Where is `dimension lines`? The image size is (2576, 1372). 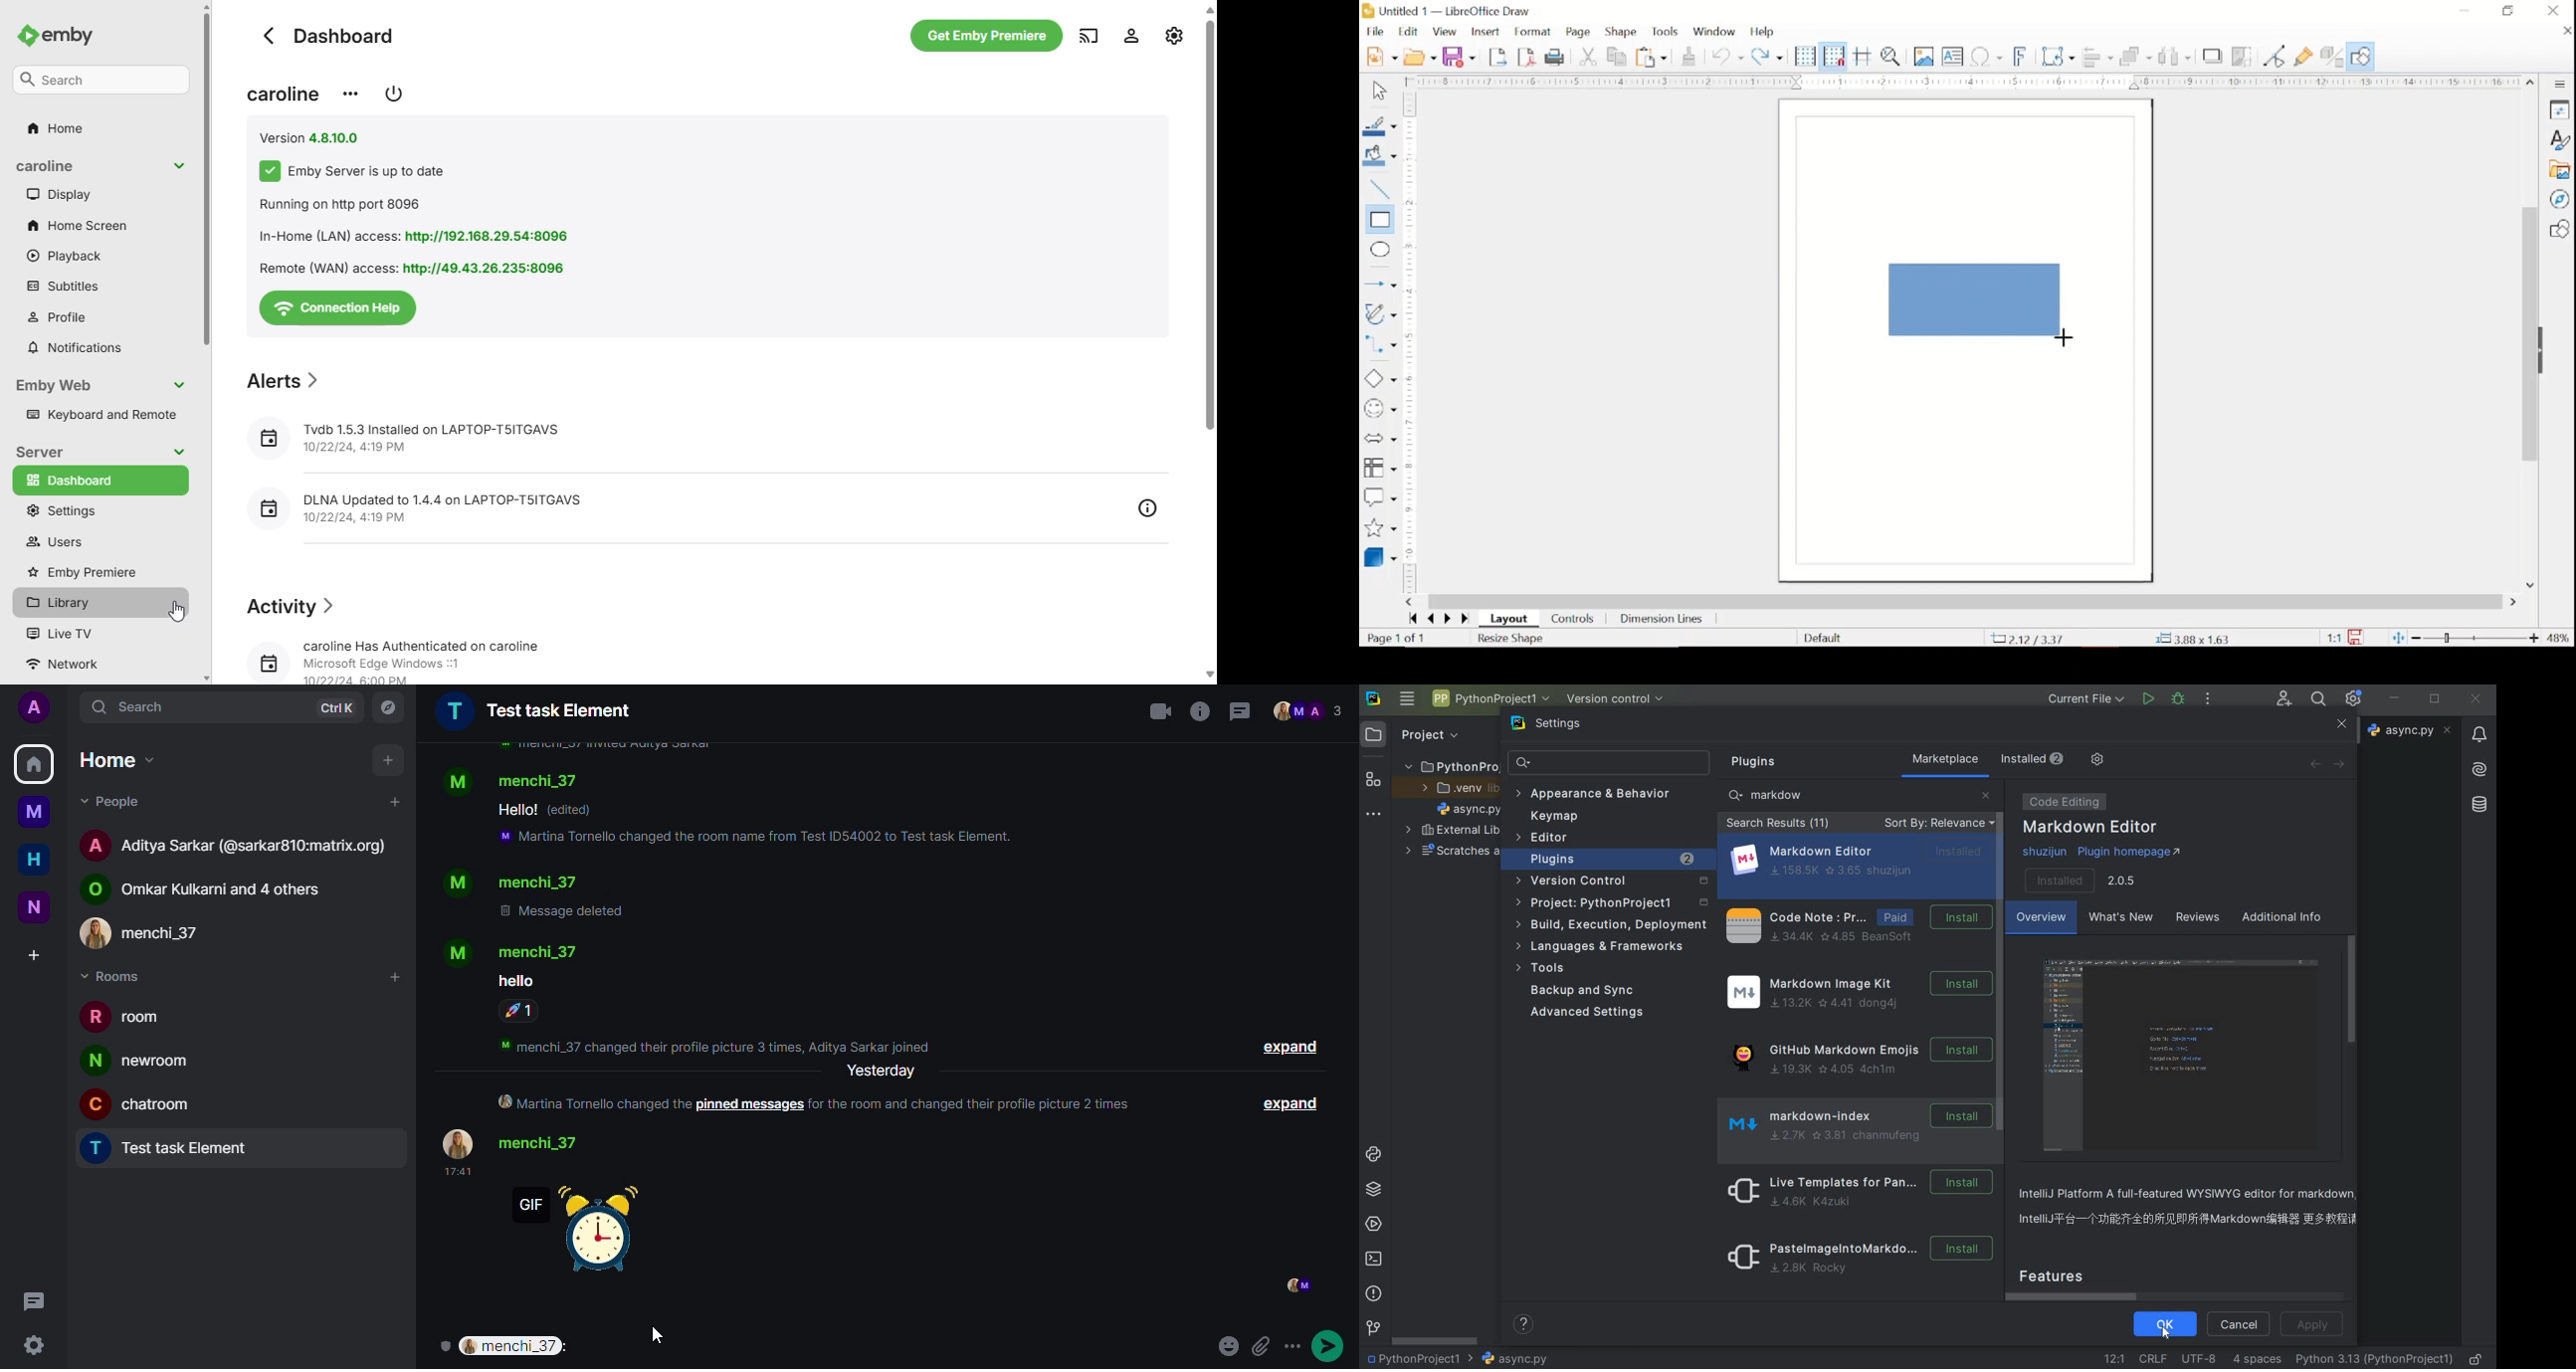 dimension lines is located at coordinates (1663, 620).